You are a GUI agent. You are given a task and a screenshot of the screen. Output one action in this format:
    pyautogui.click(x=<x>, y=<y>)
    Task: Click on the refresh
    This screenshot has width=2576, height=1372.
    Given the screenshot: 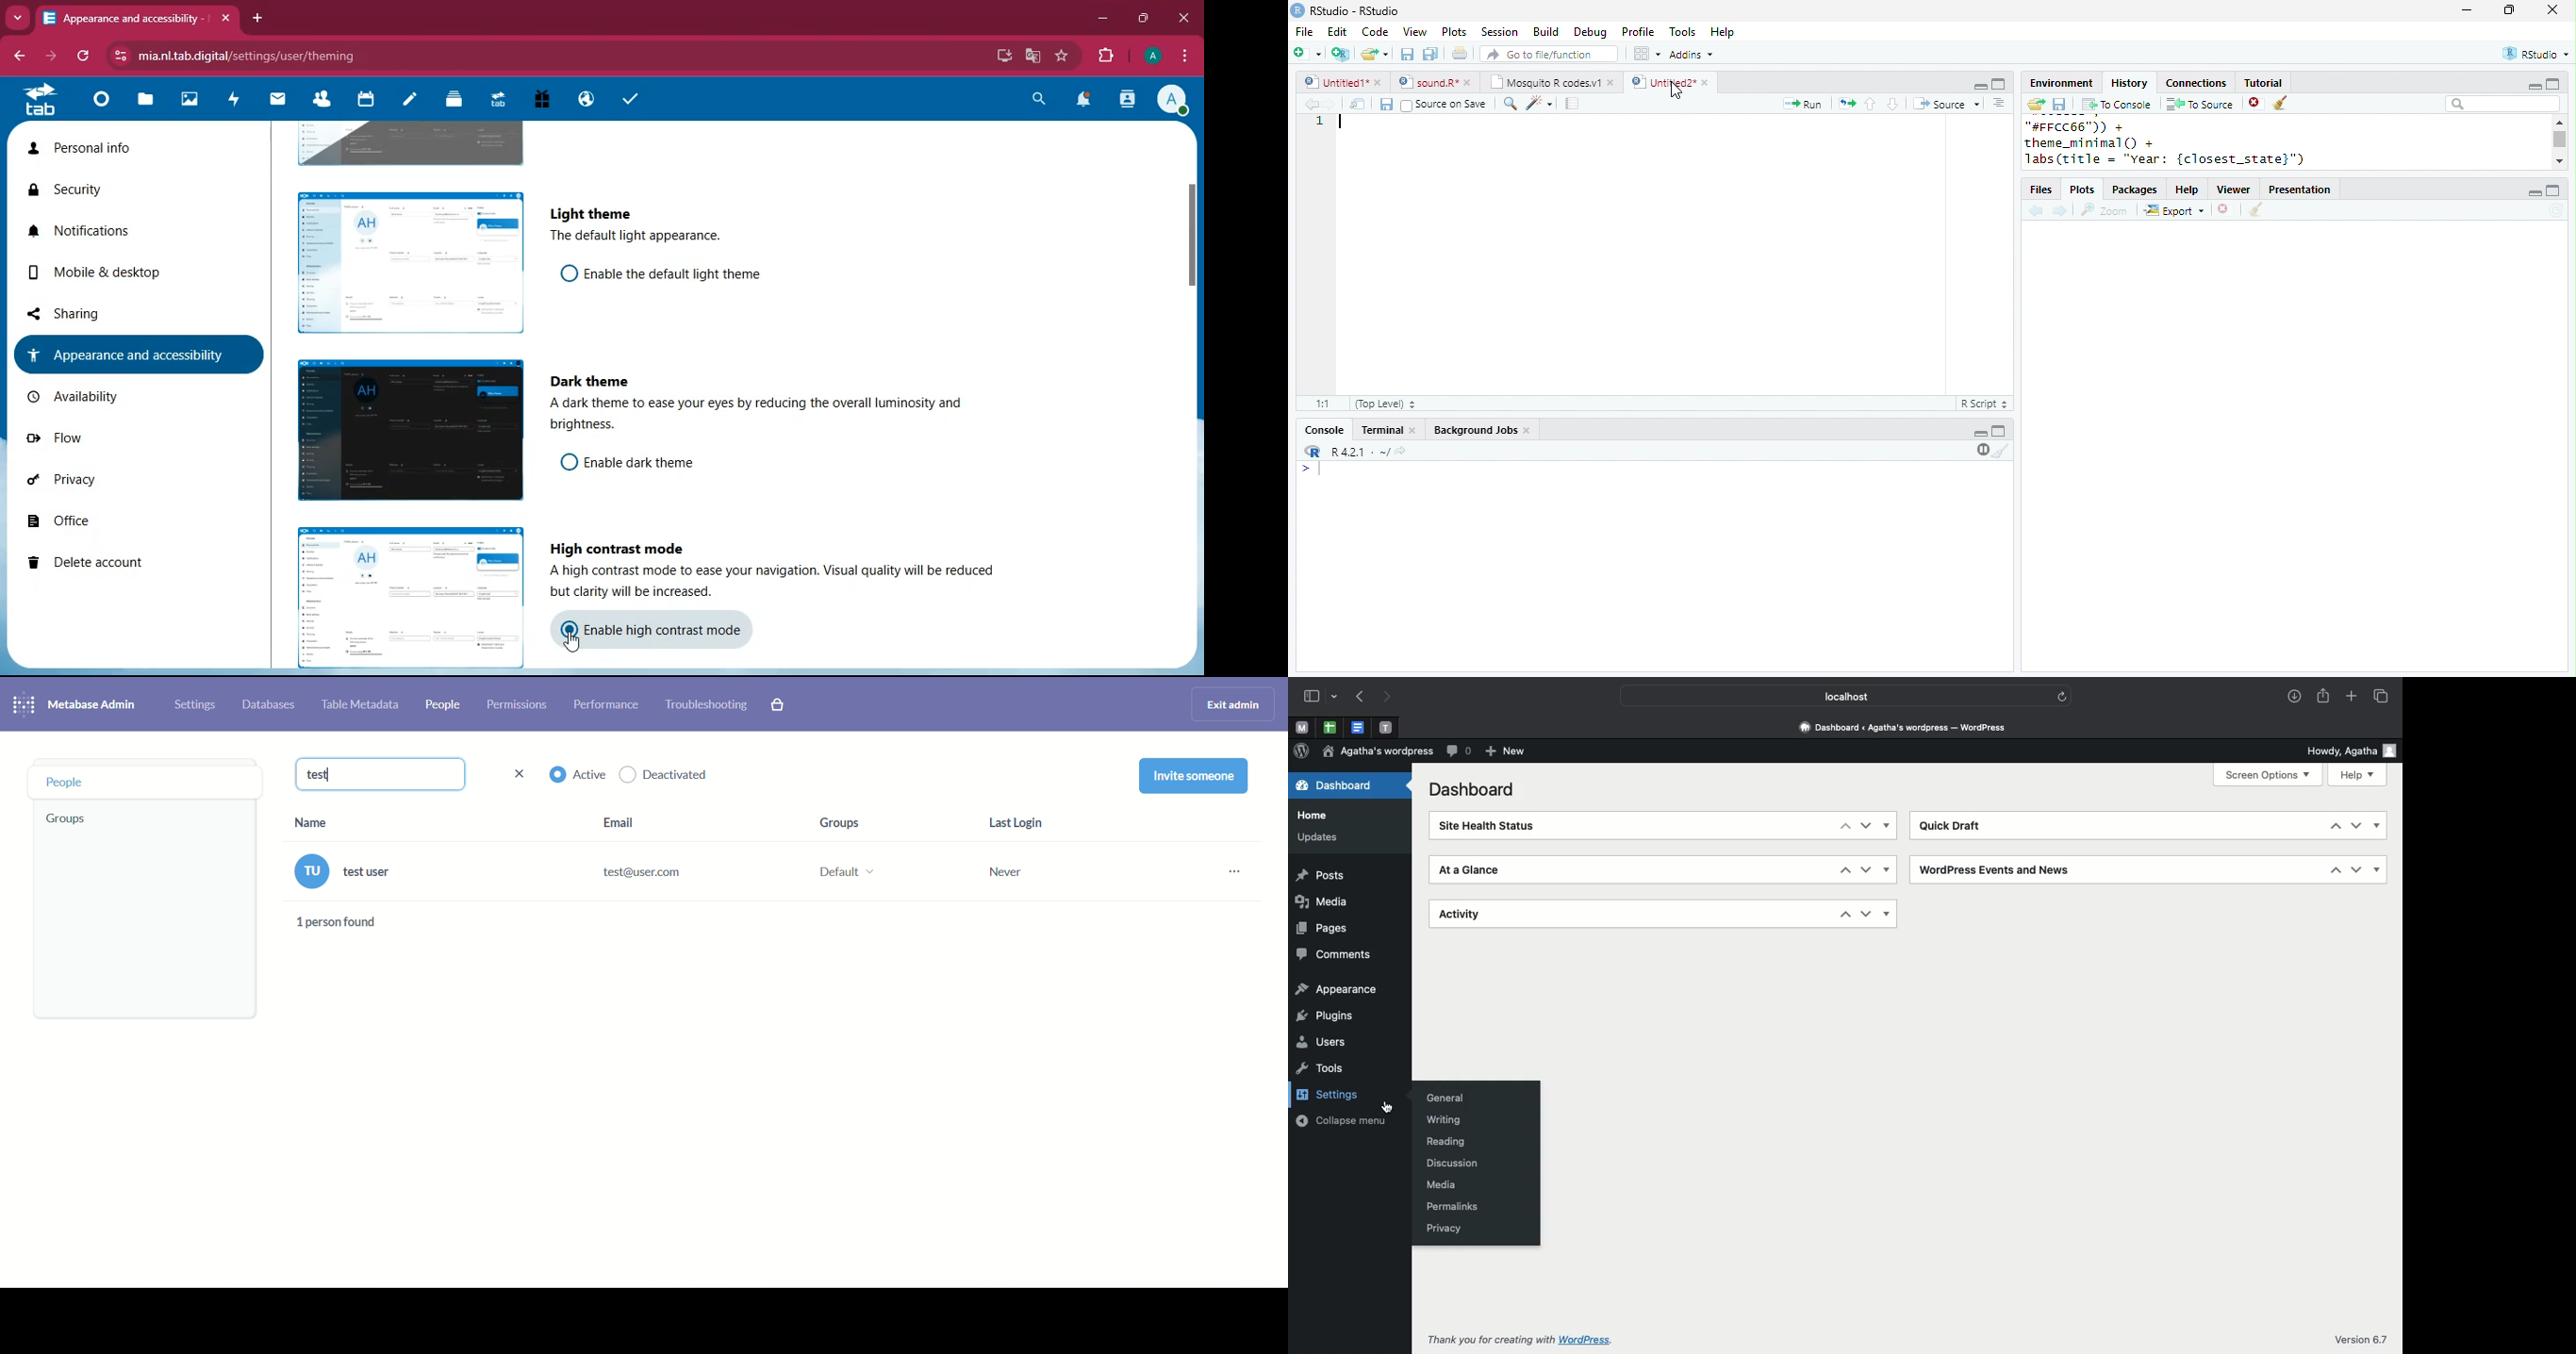 What is the action you would take?
    pyautogui.click(x=2556, y=210)
    